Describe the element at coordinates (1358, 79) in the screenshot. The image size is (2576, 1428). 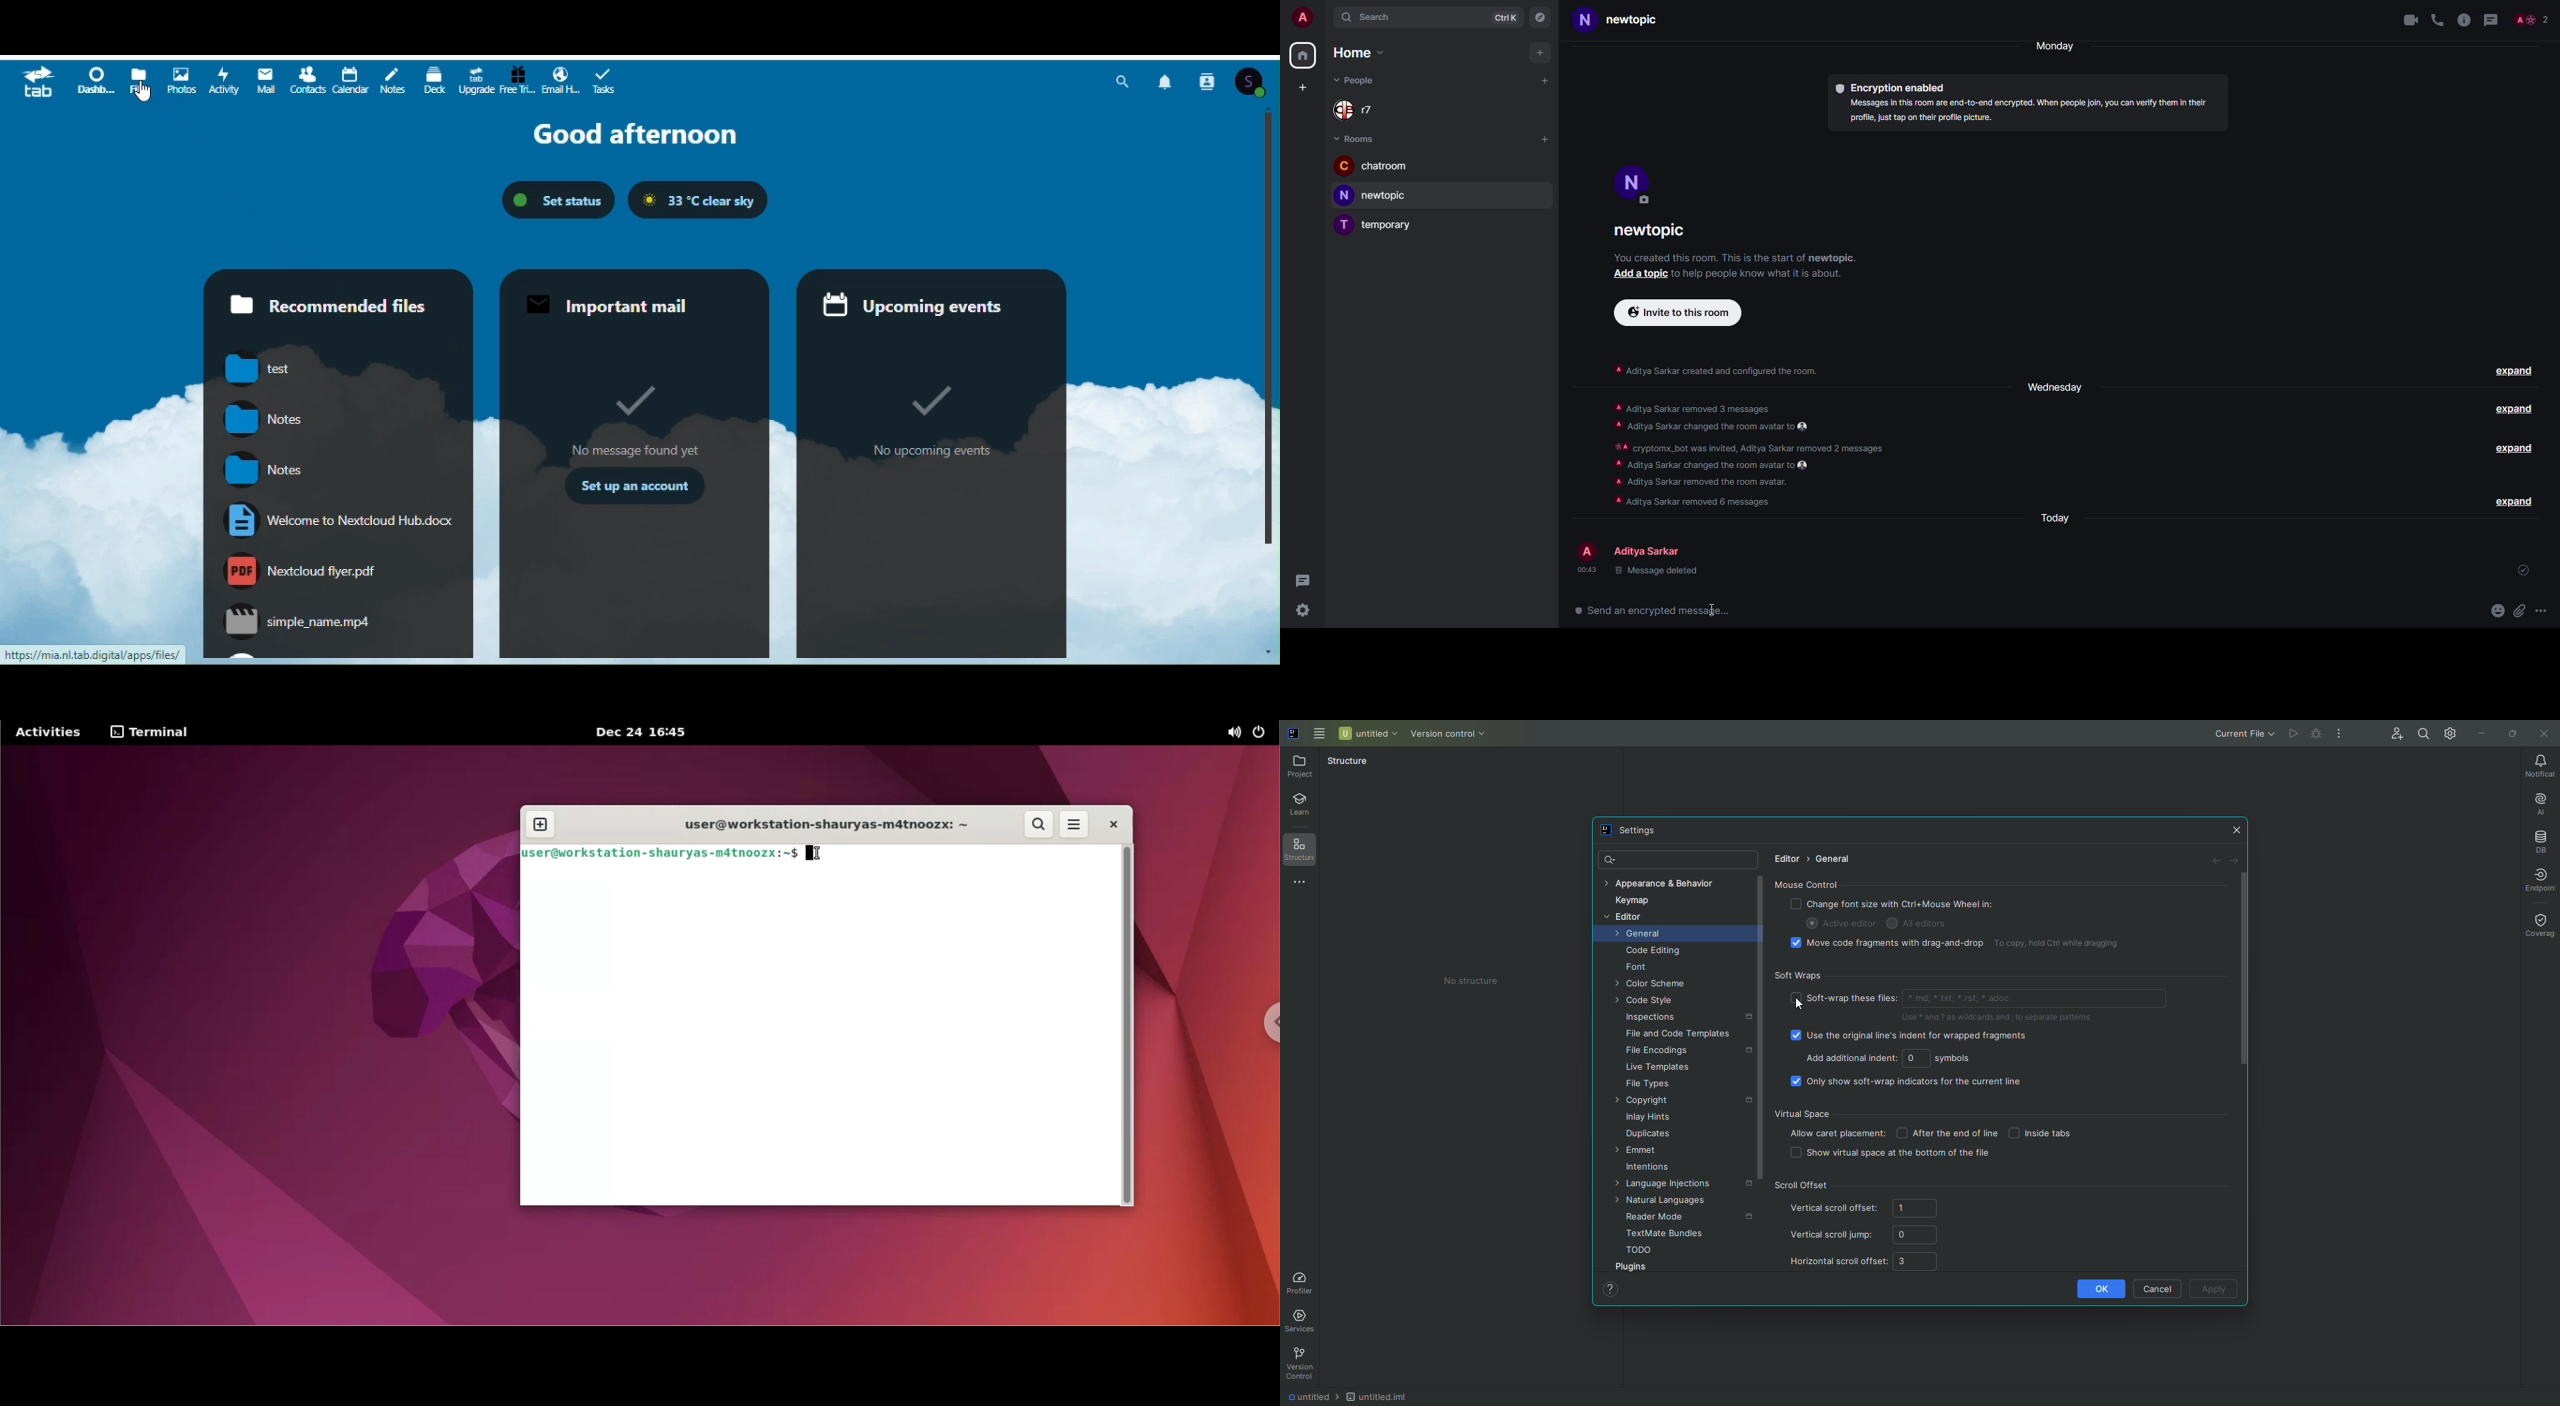
I see `people` at that location.